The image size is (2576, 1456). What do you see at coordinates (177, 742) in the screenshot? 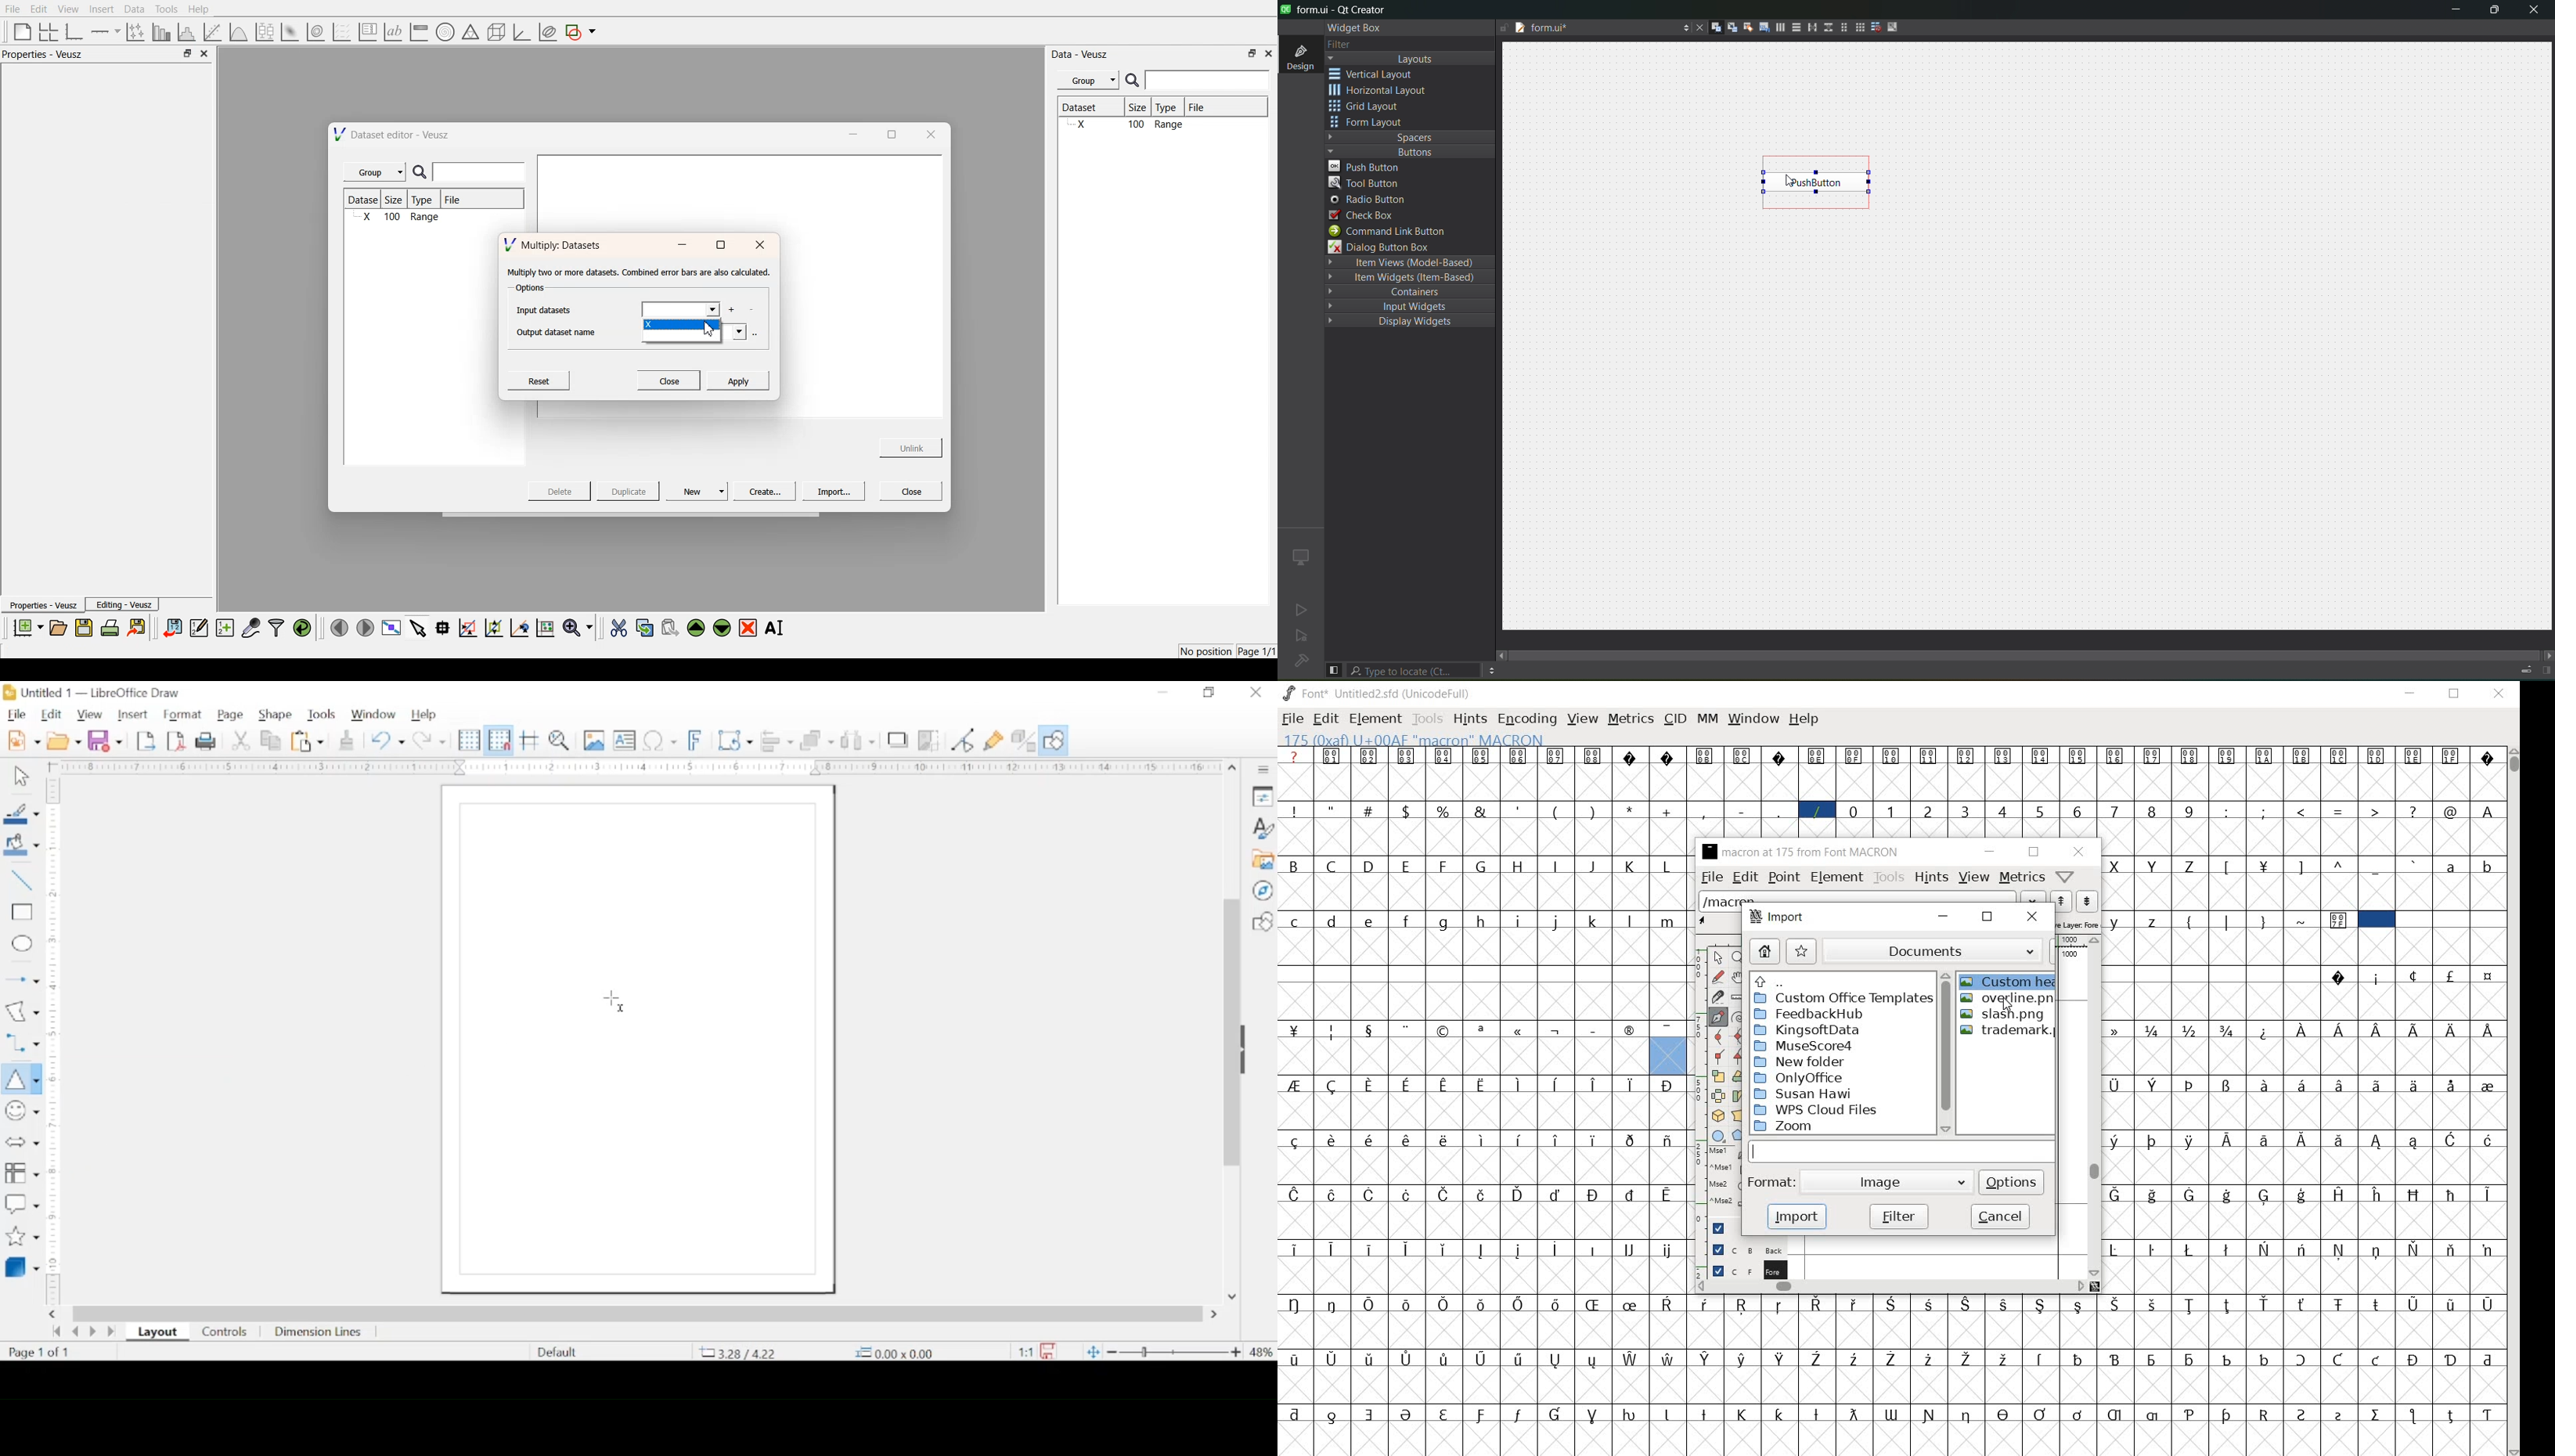
I see `export directly as pdf` at bounding box center [177, 742].